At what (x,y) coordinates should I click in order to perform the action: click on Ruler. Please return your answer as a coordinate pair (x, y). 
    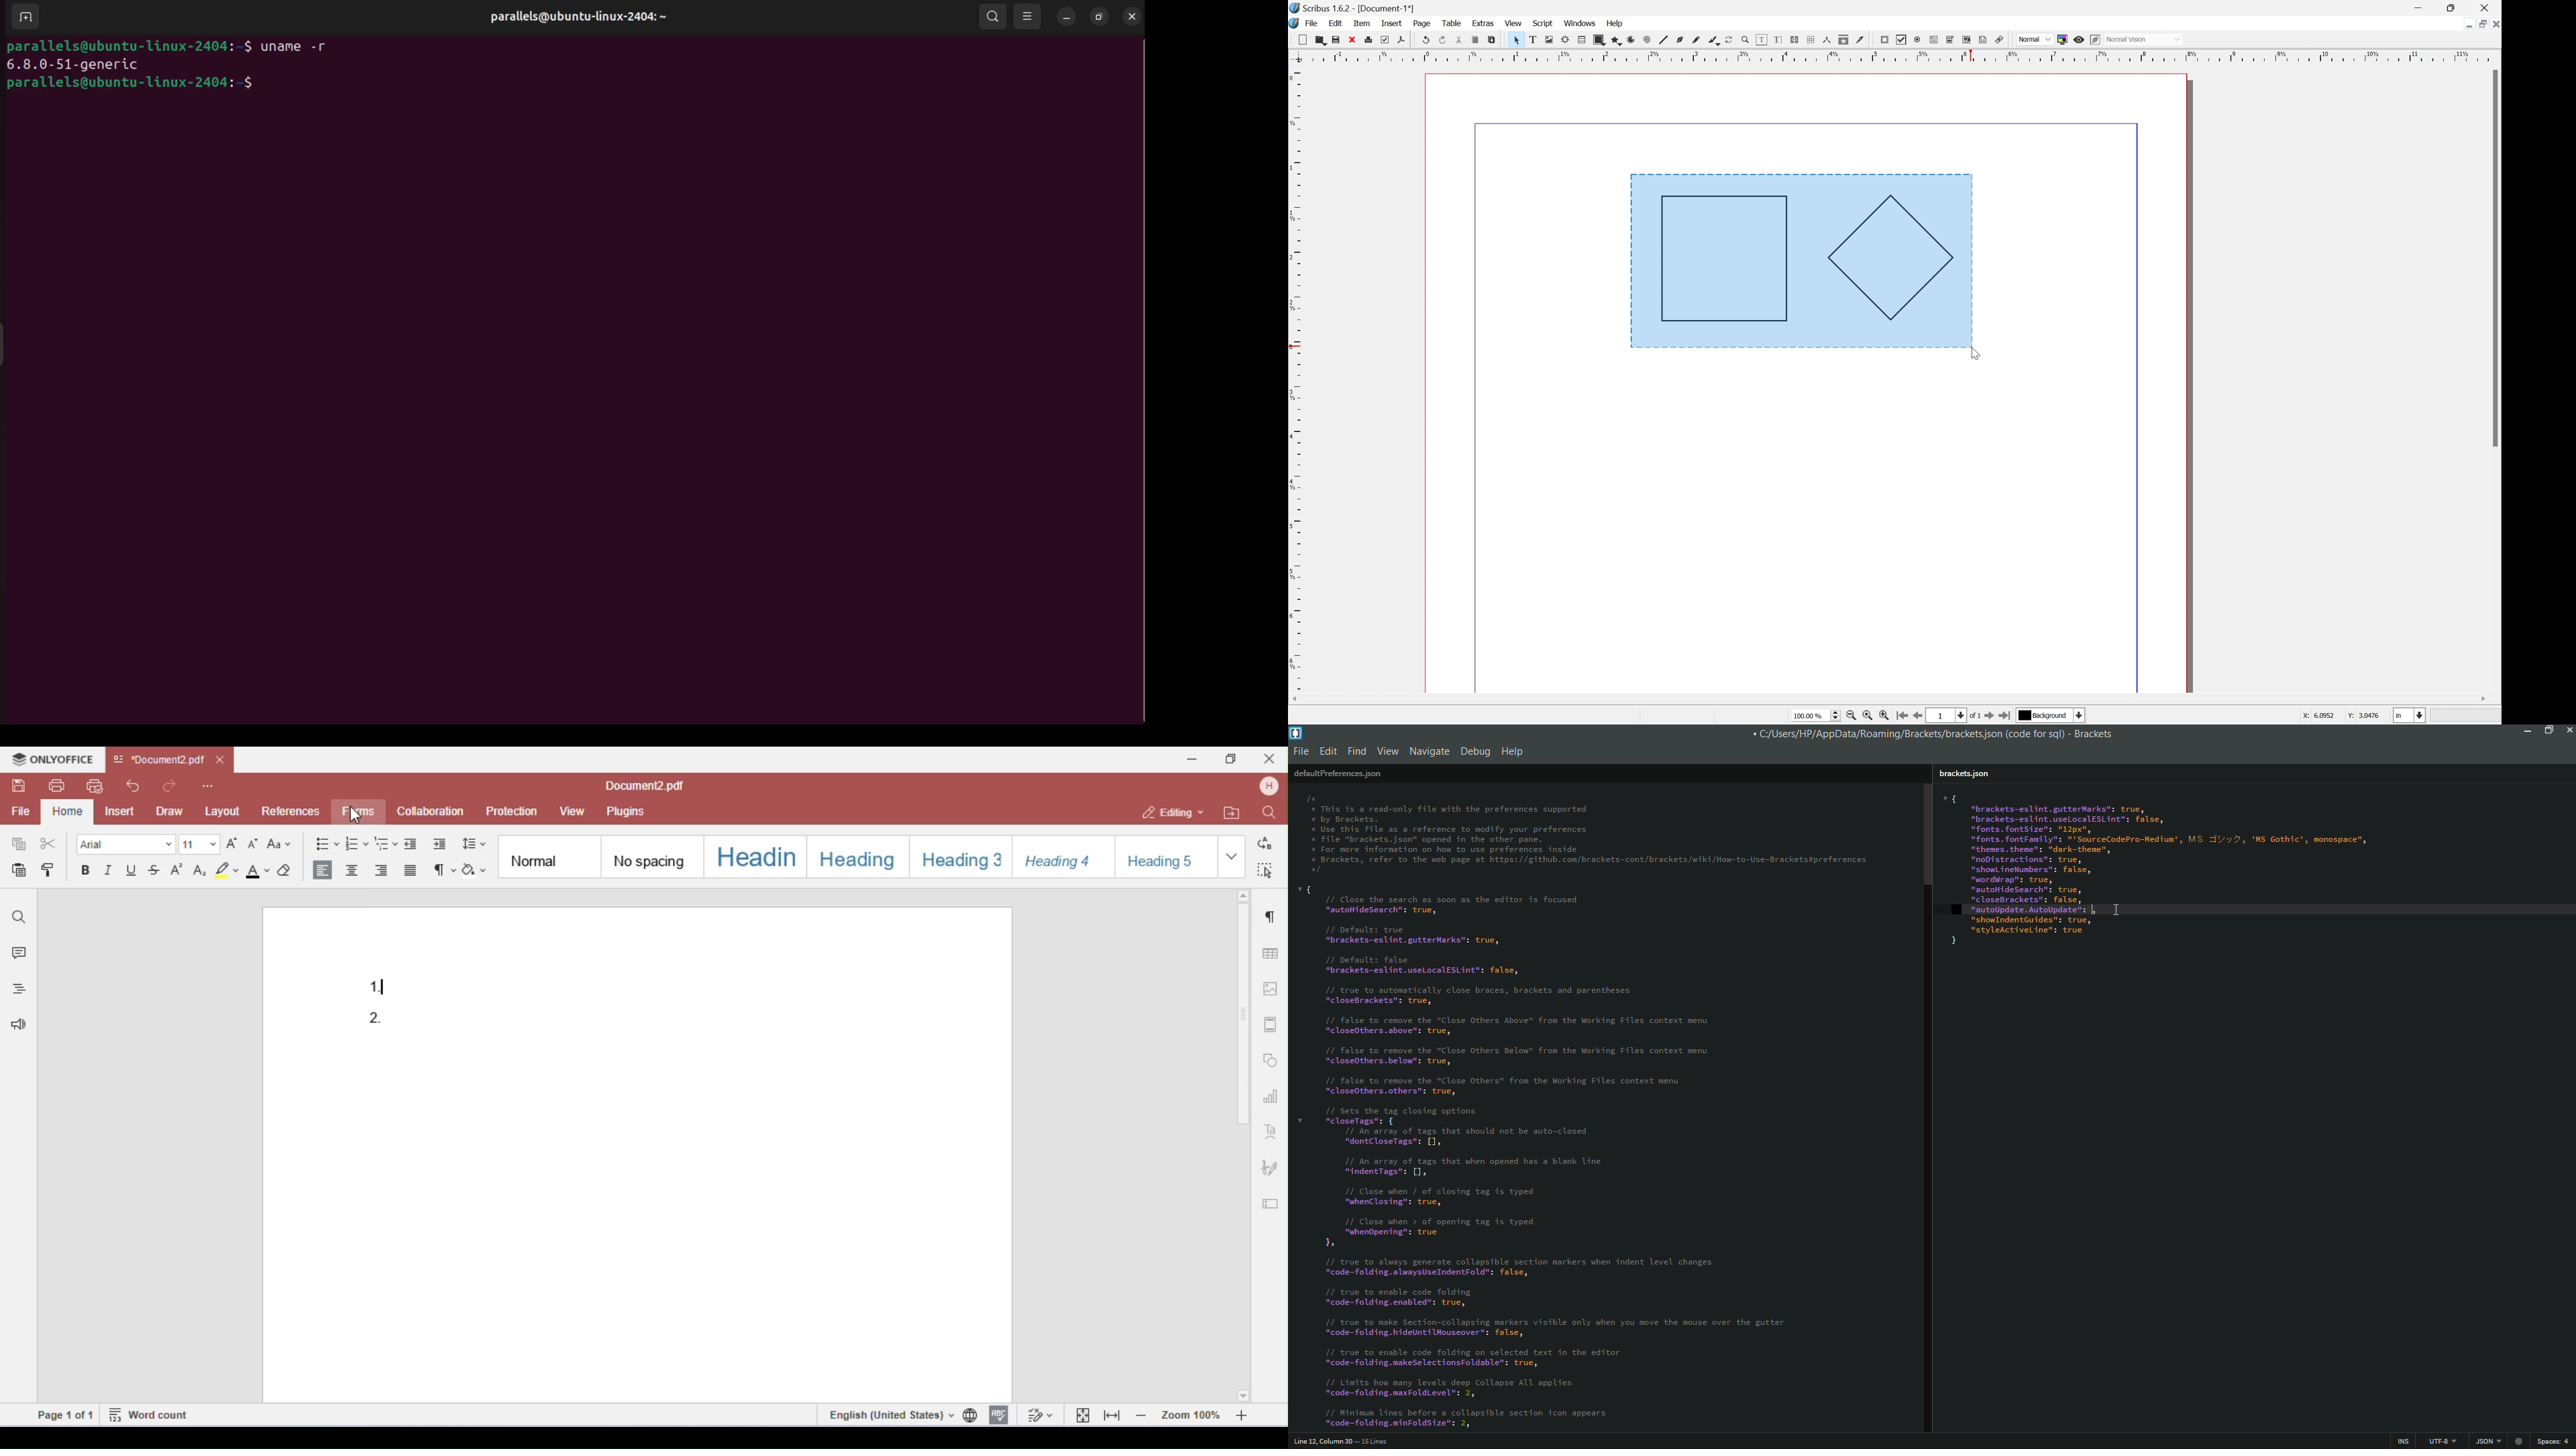
    Looking at the image, I should click on (1296, 377).